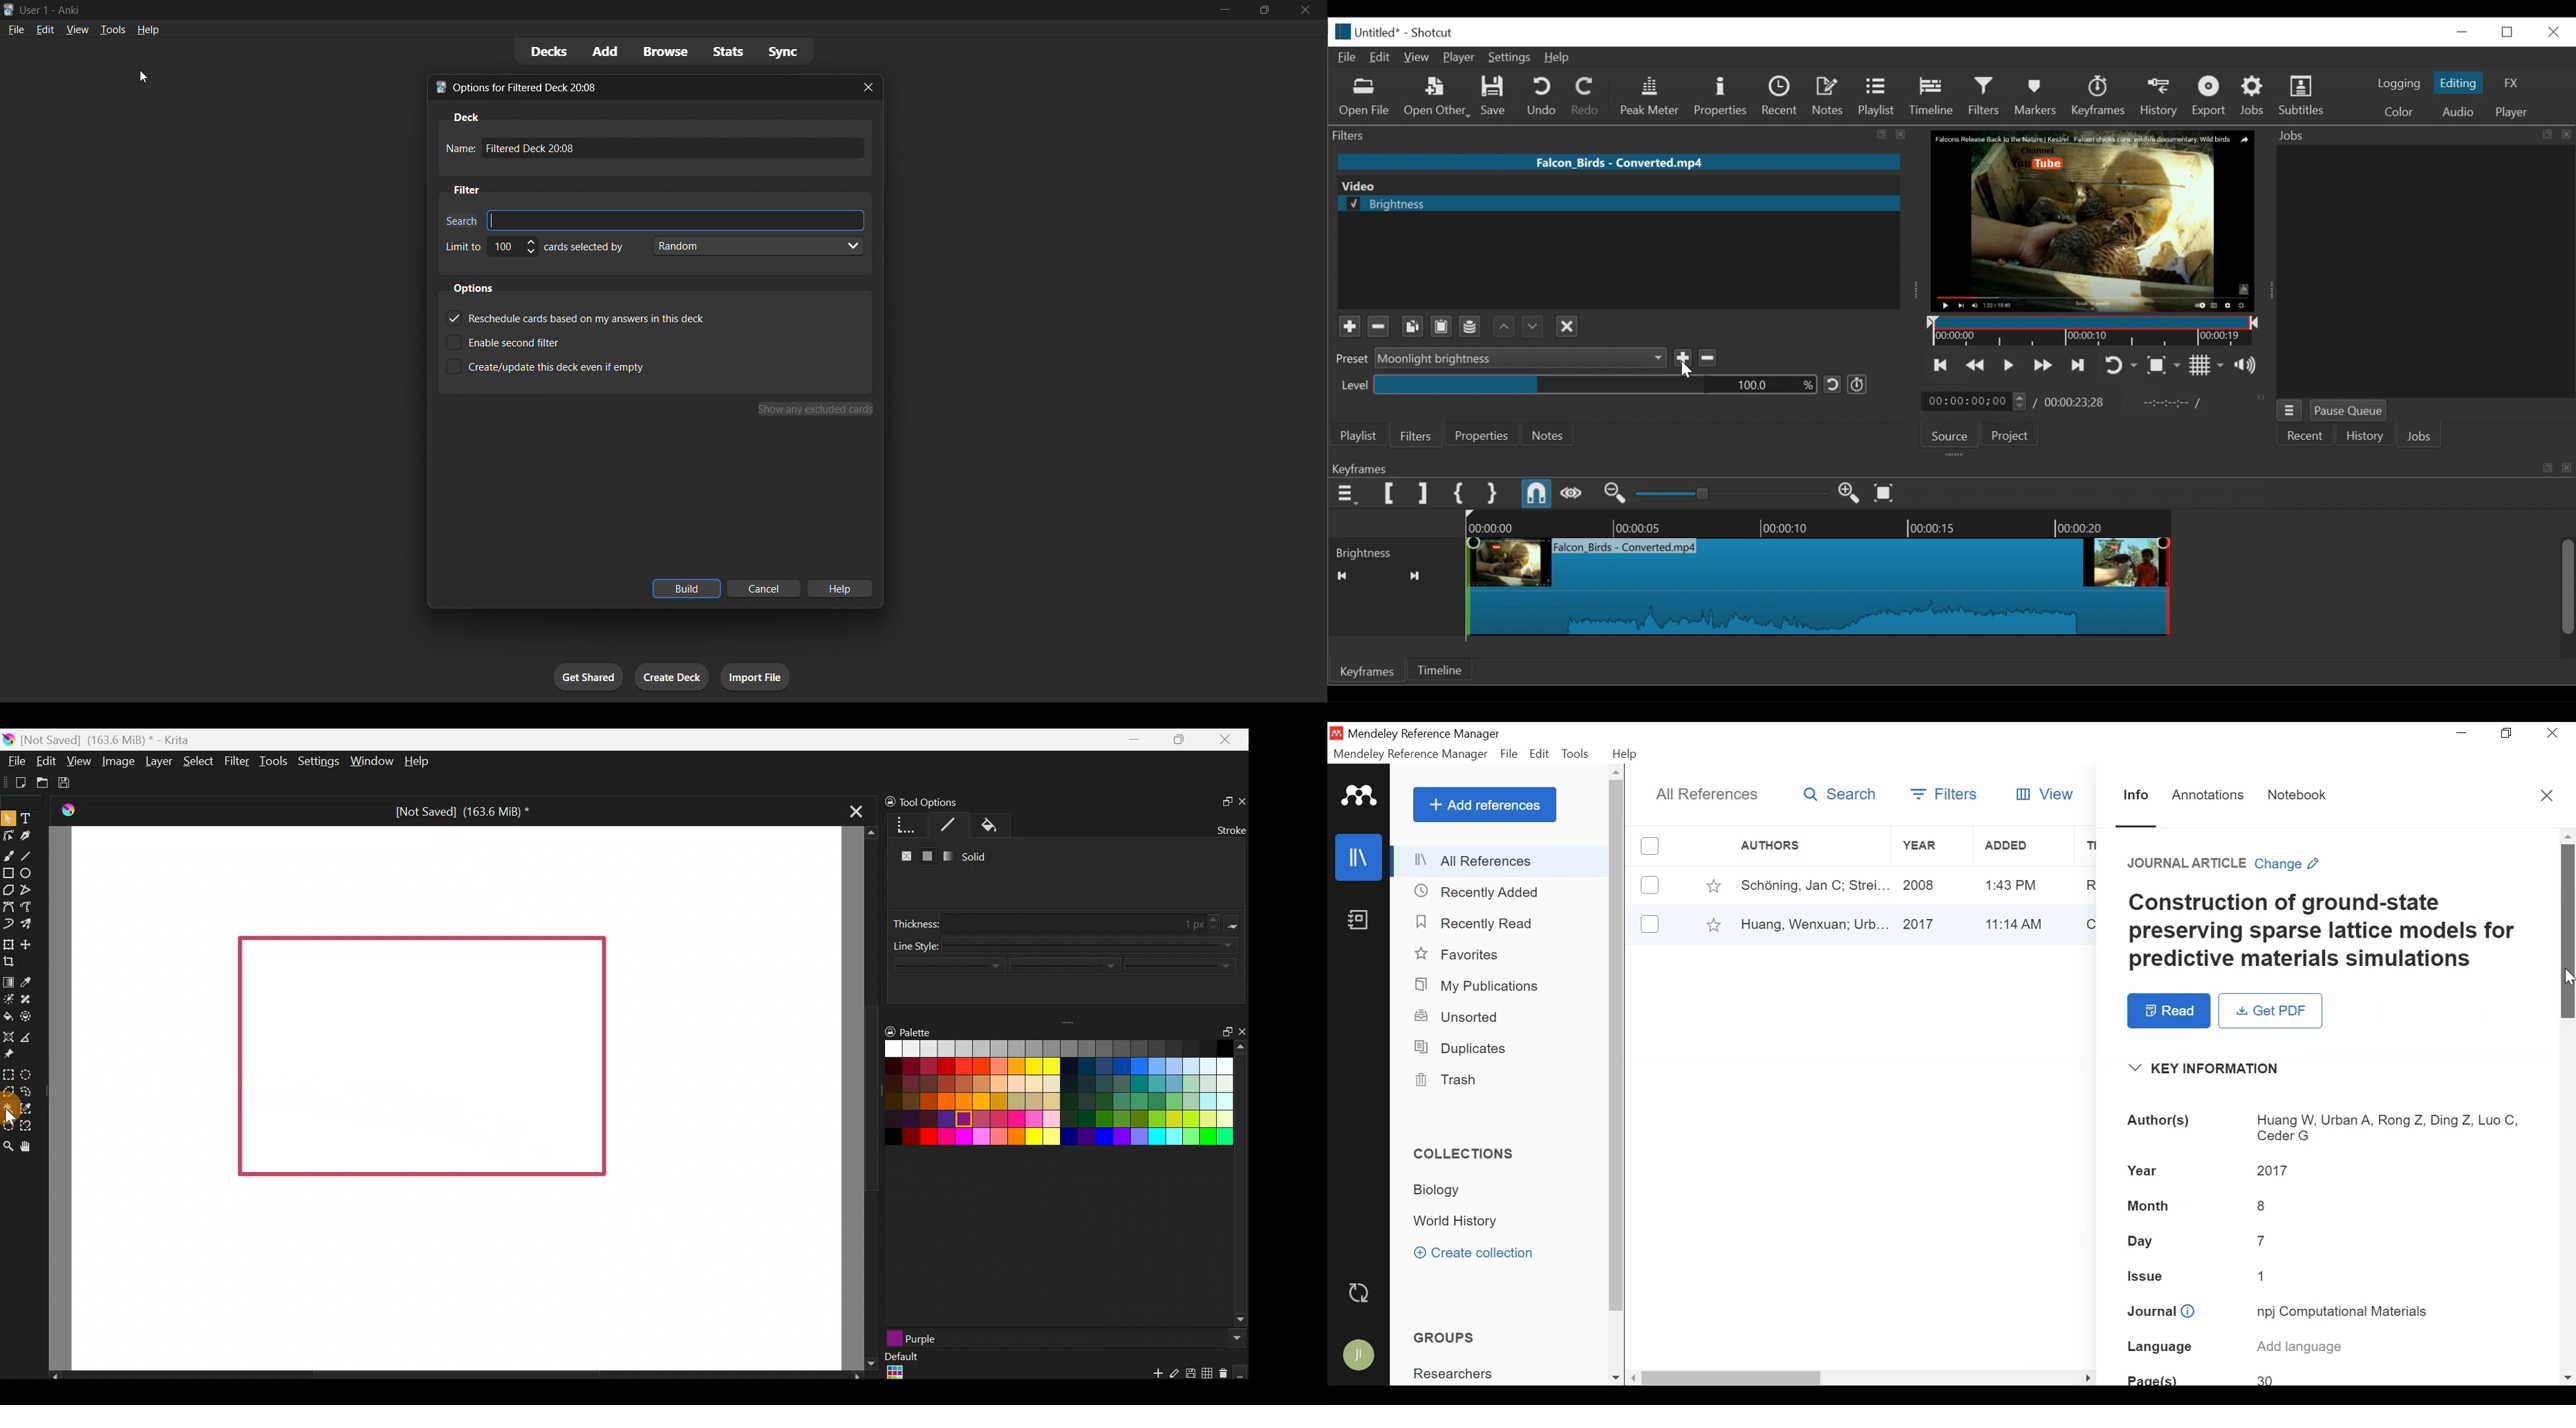 The width and height of the screenshot is (2576, 1428). What do you see at coordinates (1175, 1377) in the screenshot?
I see `Edit swatch/group` at bounding box center [1175, 1377].